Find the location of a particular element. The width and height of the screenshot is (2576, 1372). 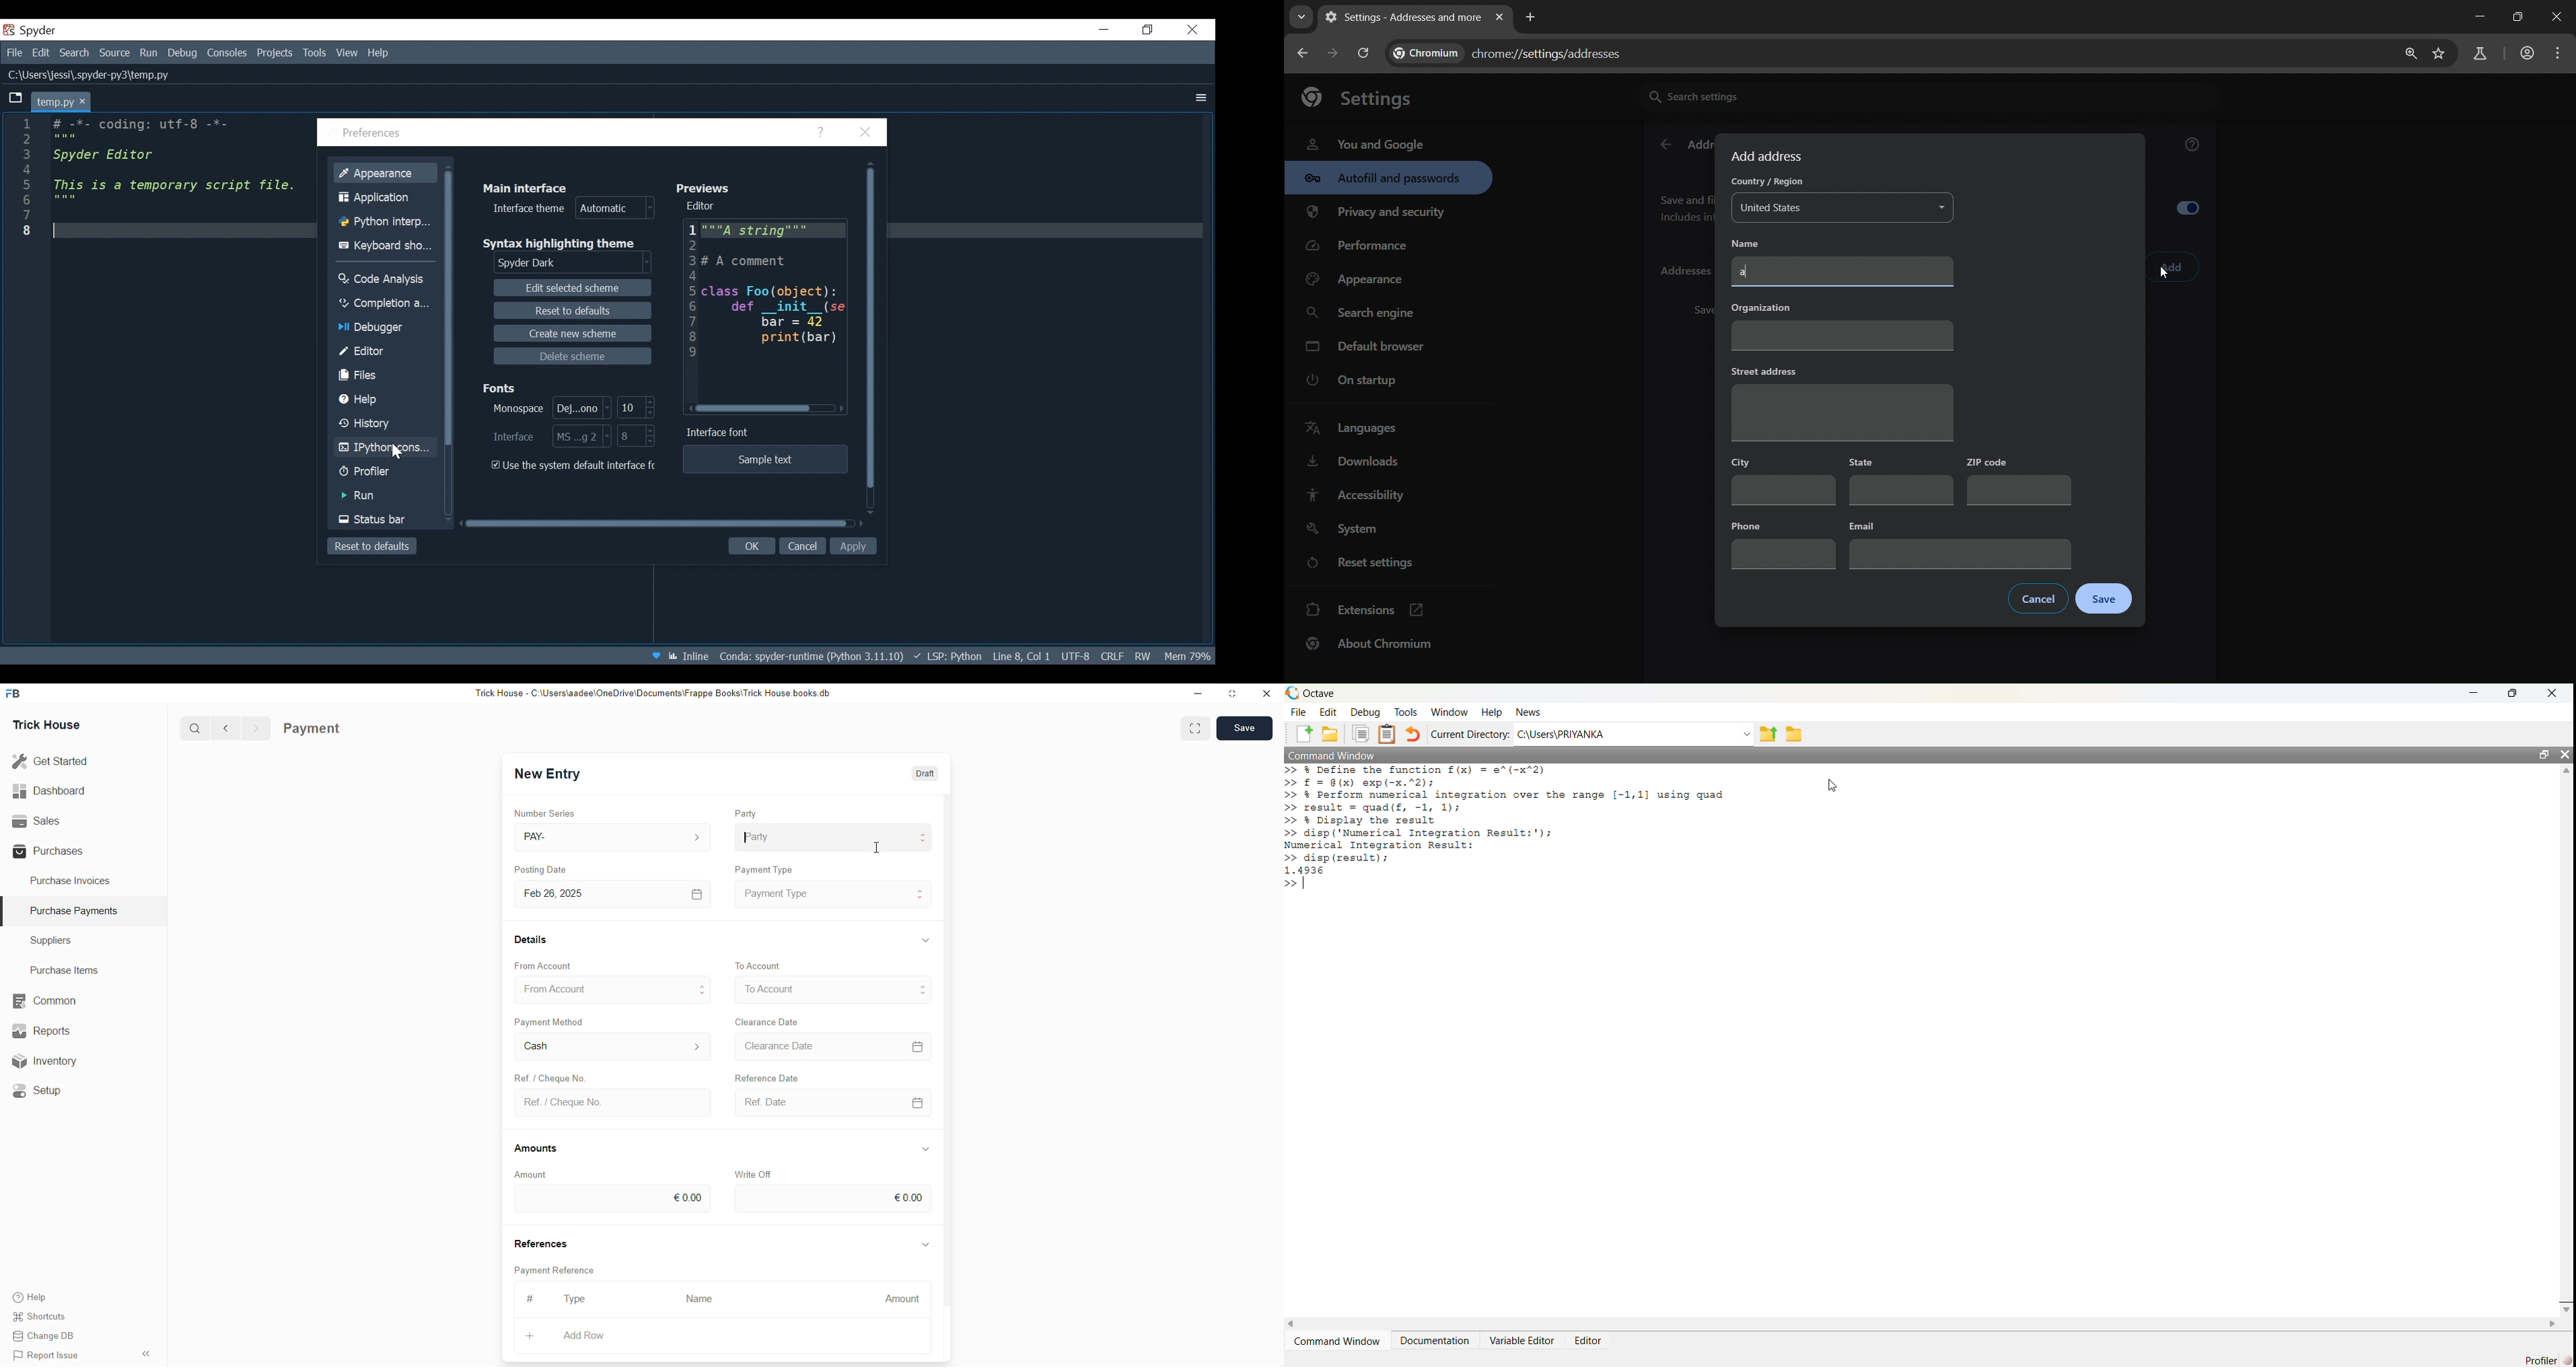

Horizontal Scroll bar is located at coordinates (769, 409).